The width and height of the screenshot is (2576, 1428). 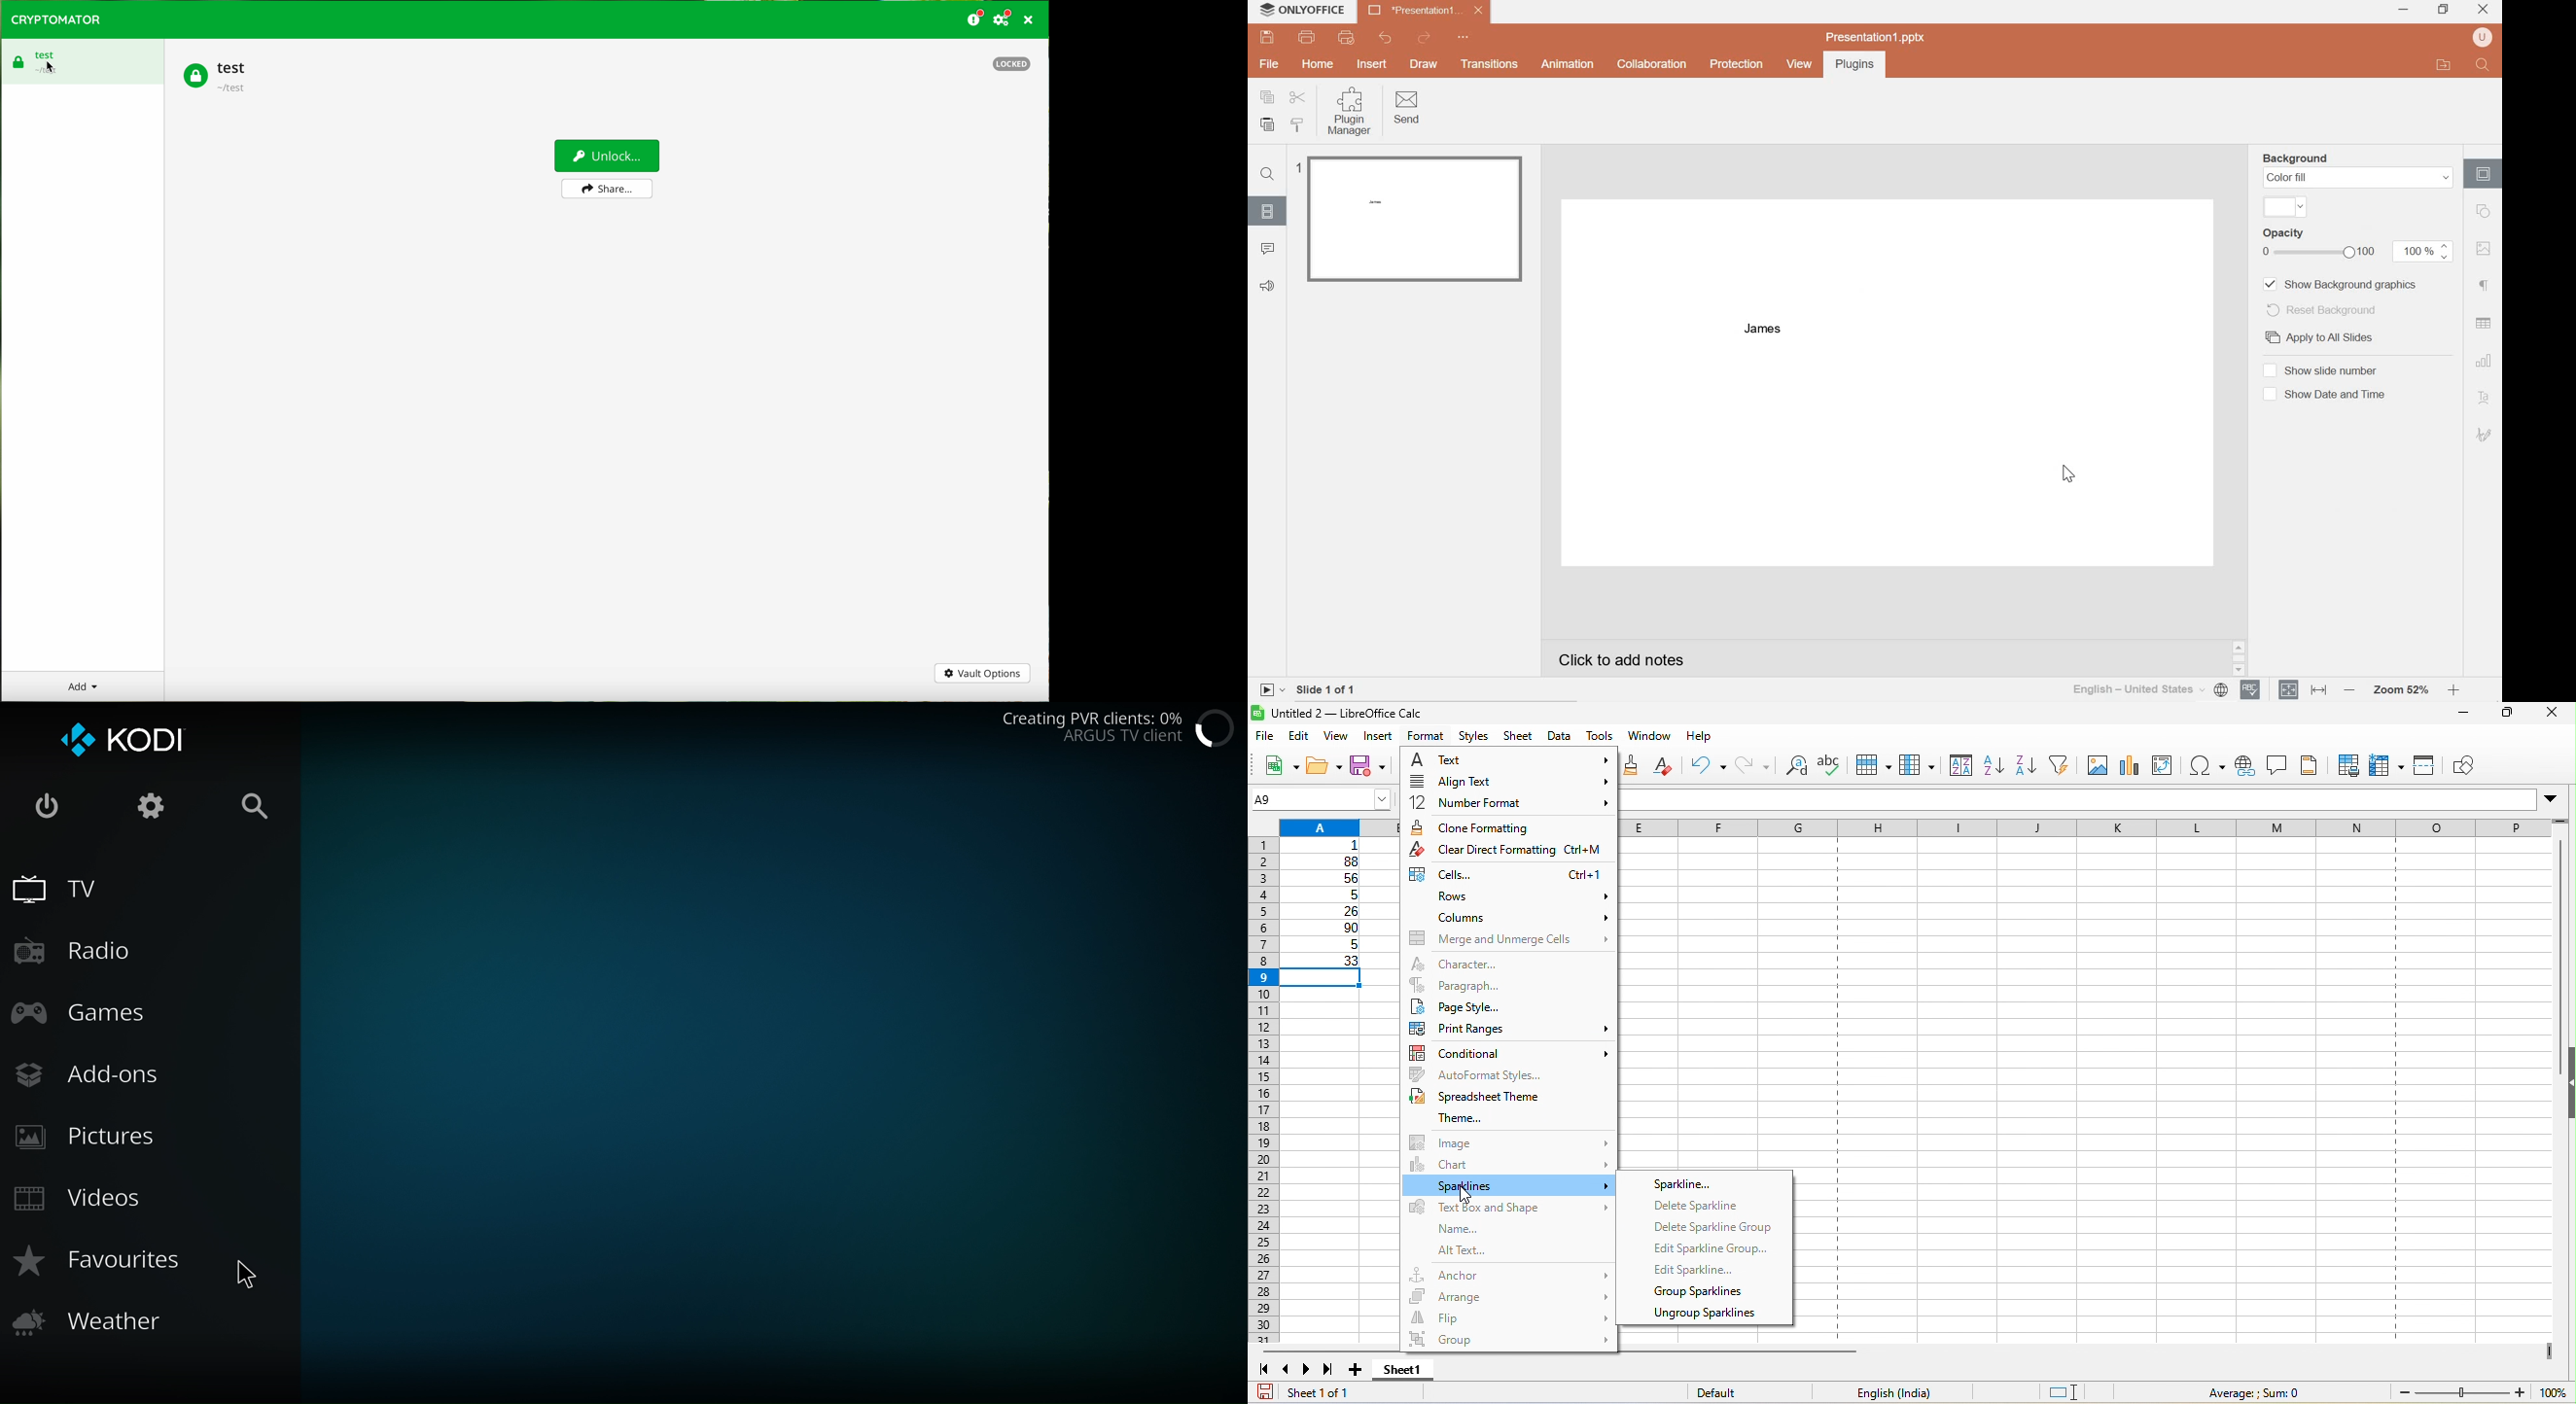 I want to click on sheet 1, so click(x=1419, y=1372).